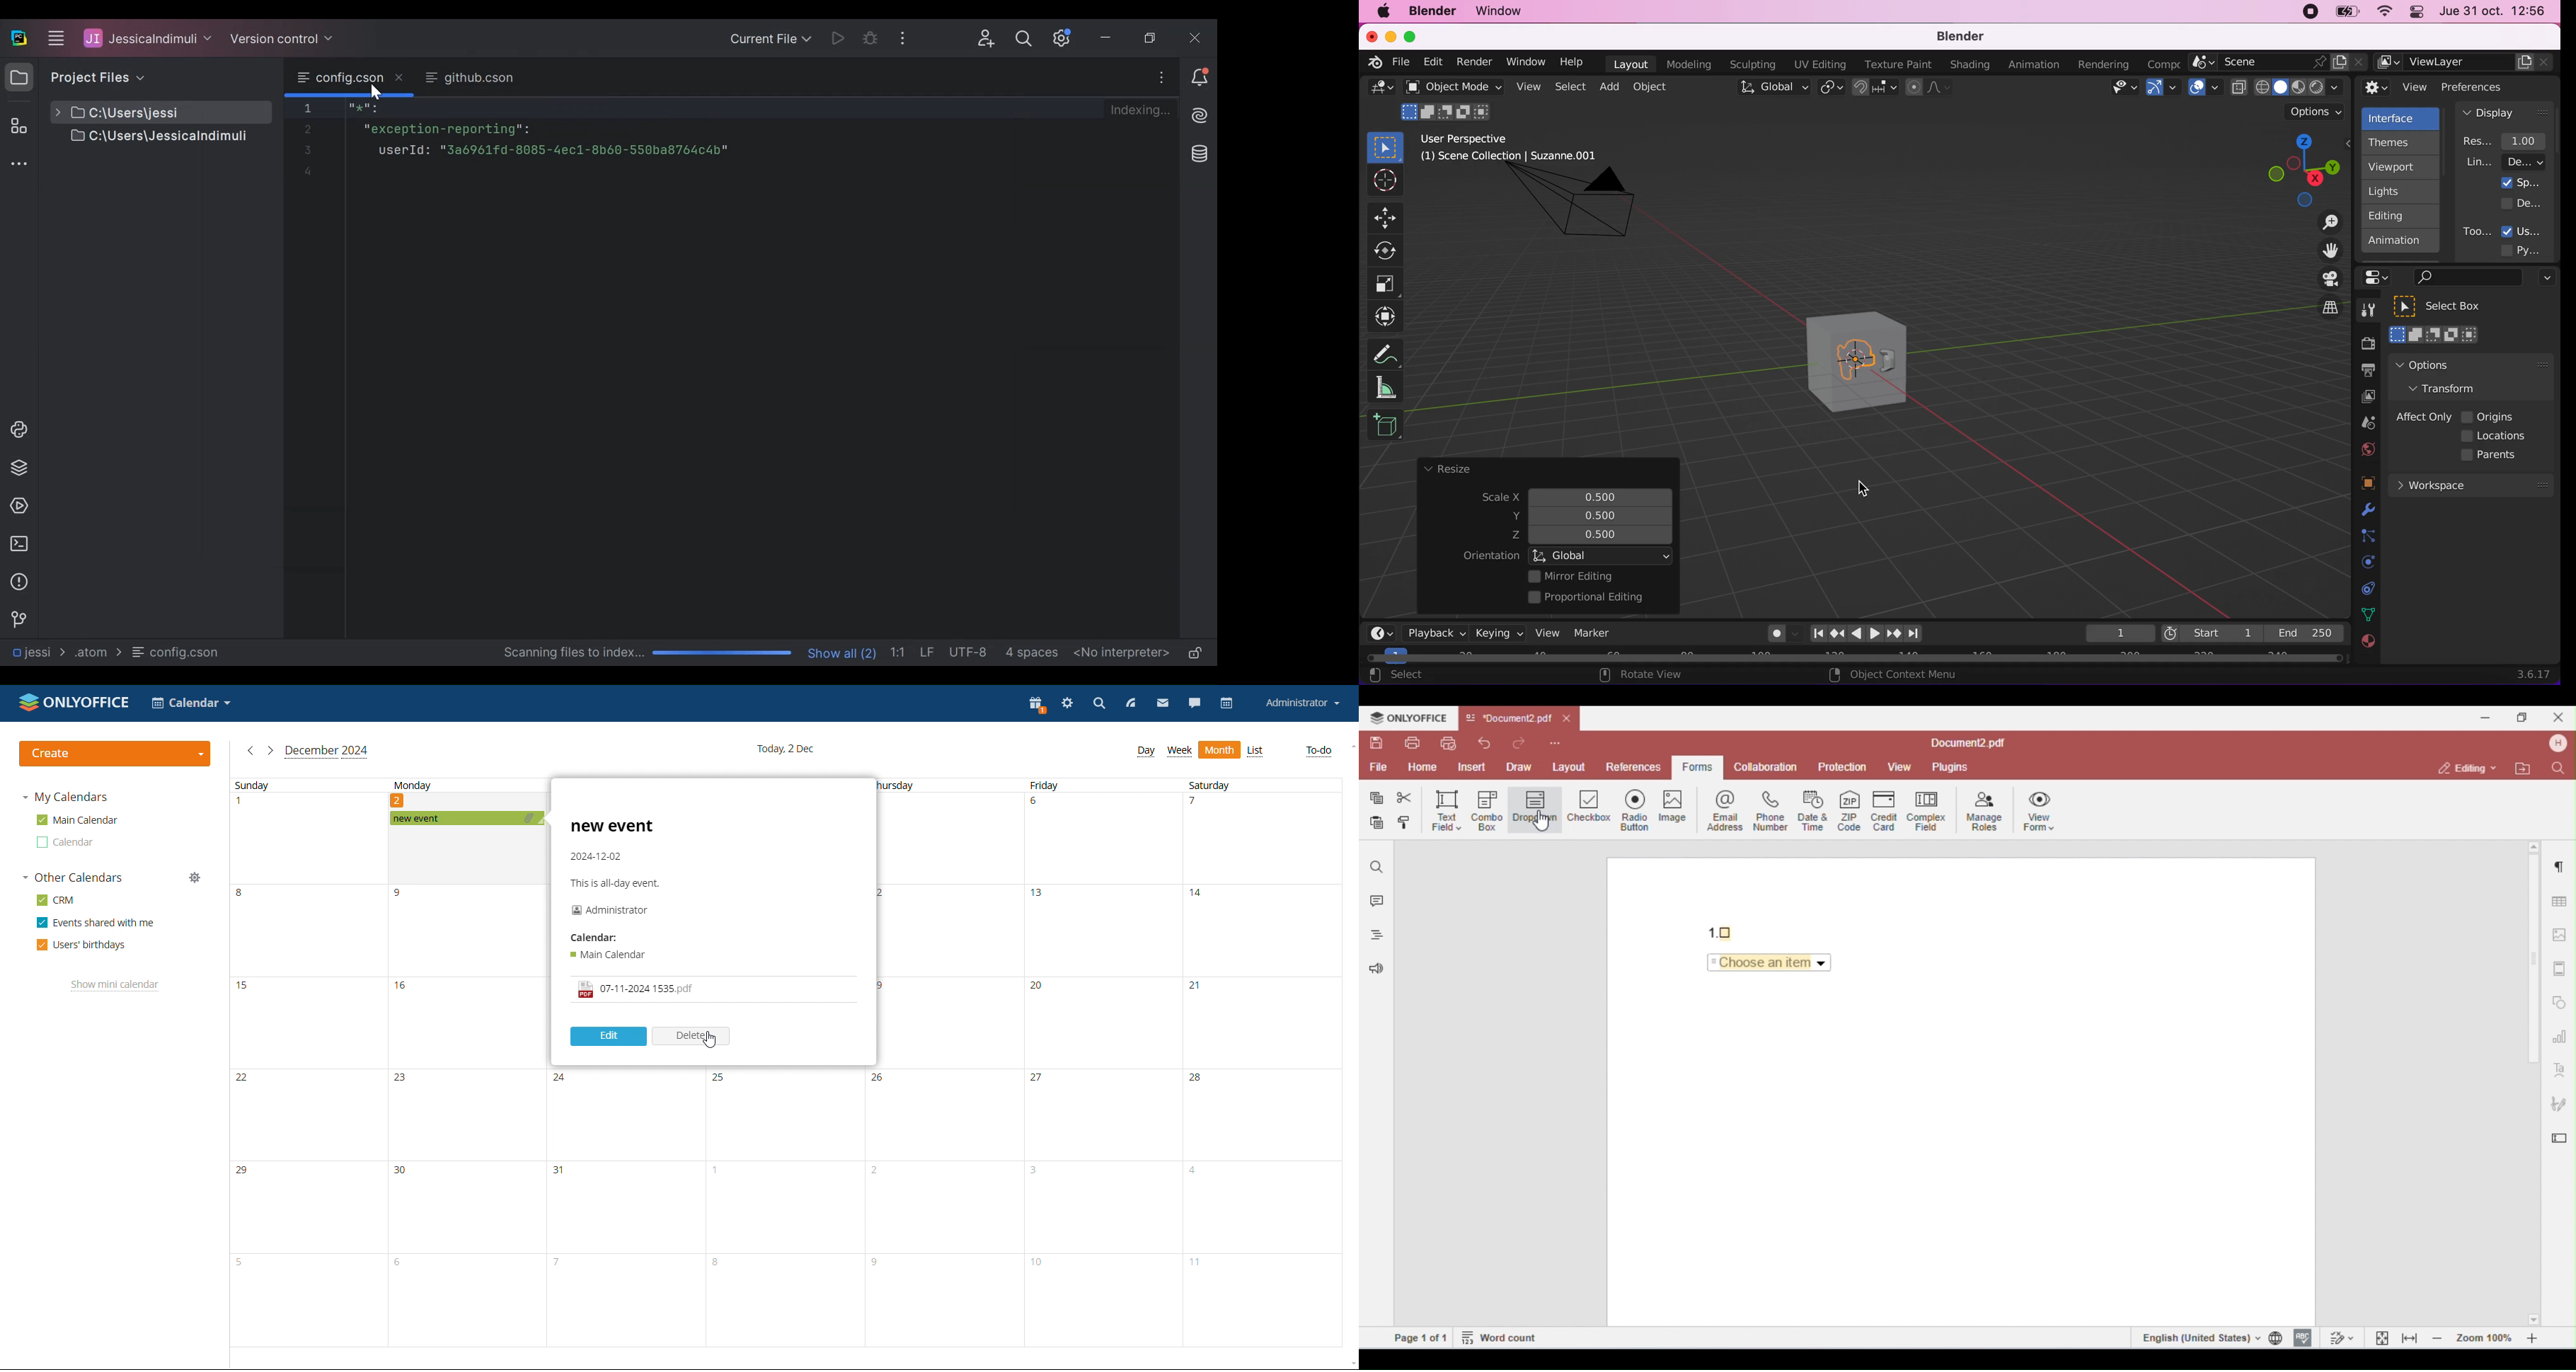 The width and height of the screenshot is (2576, 1372). Describe the element at coordinates (401, 1266) in the screenshot. I see `6` at that location.